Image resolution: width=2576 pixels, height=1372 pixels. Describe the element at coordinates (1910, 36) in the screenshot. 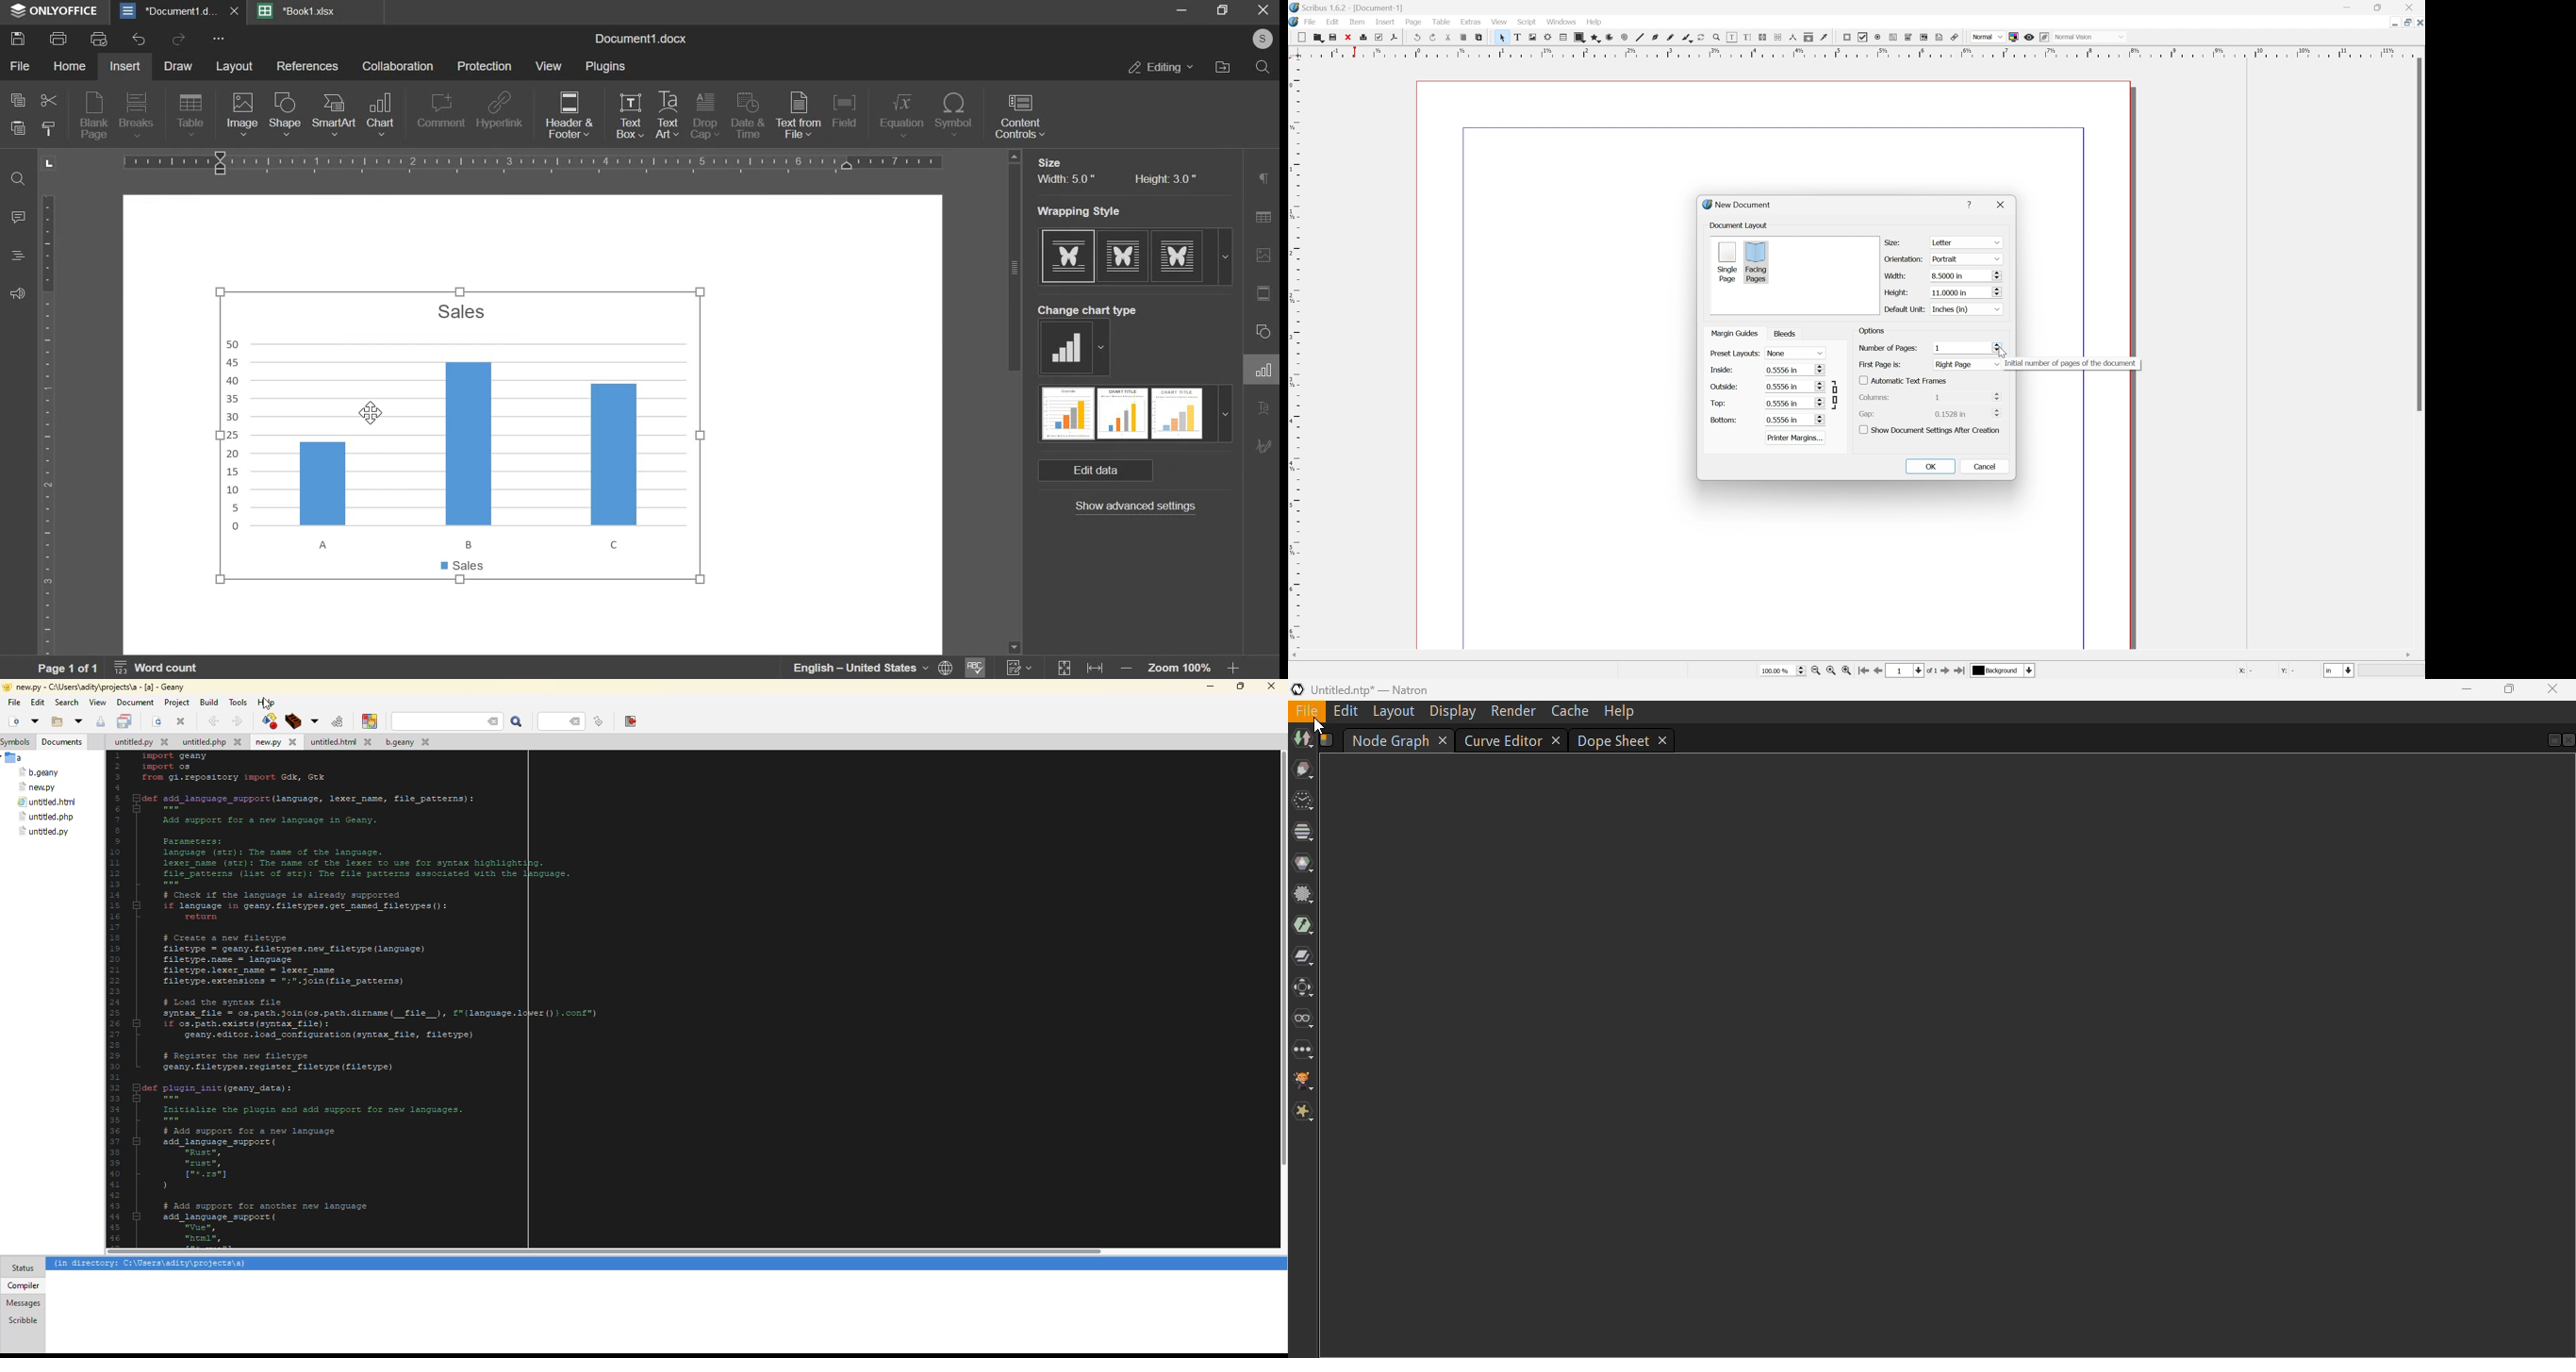

I see `pdf combo box` at that location.